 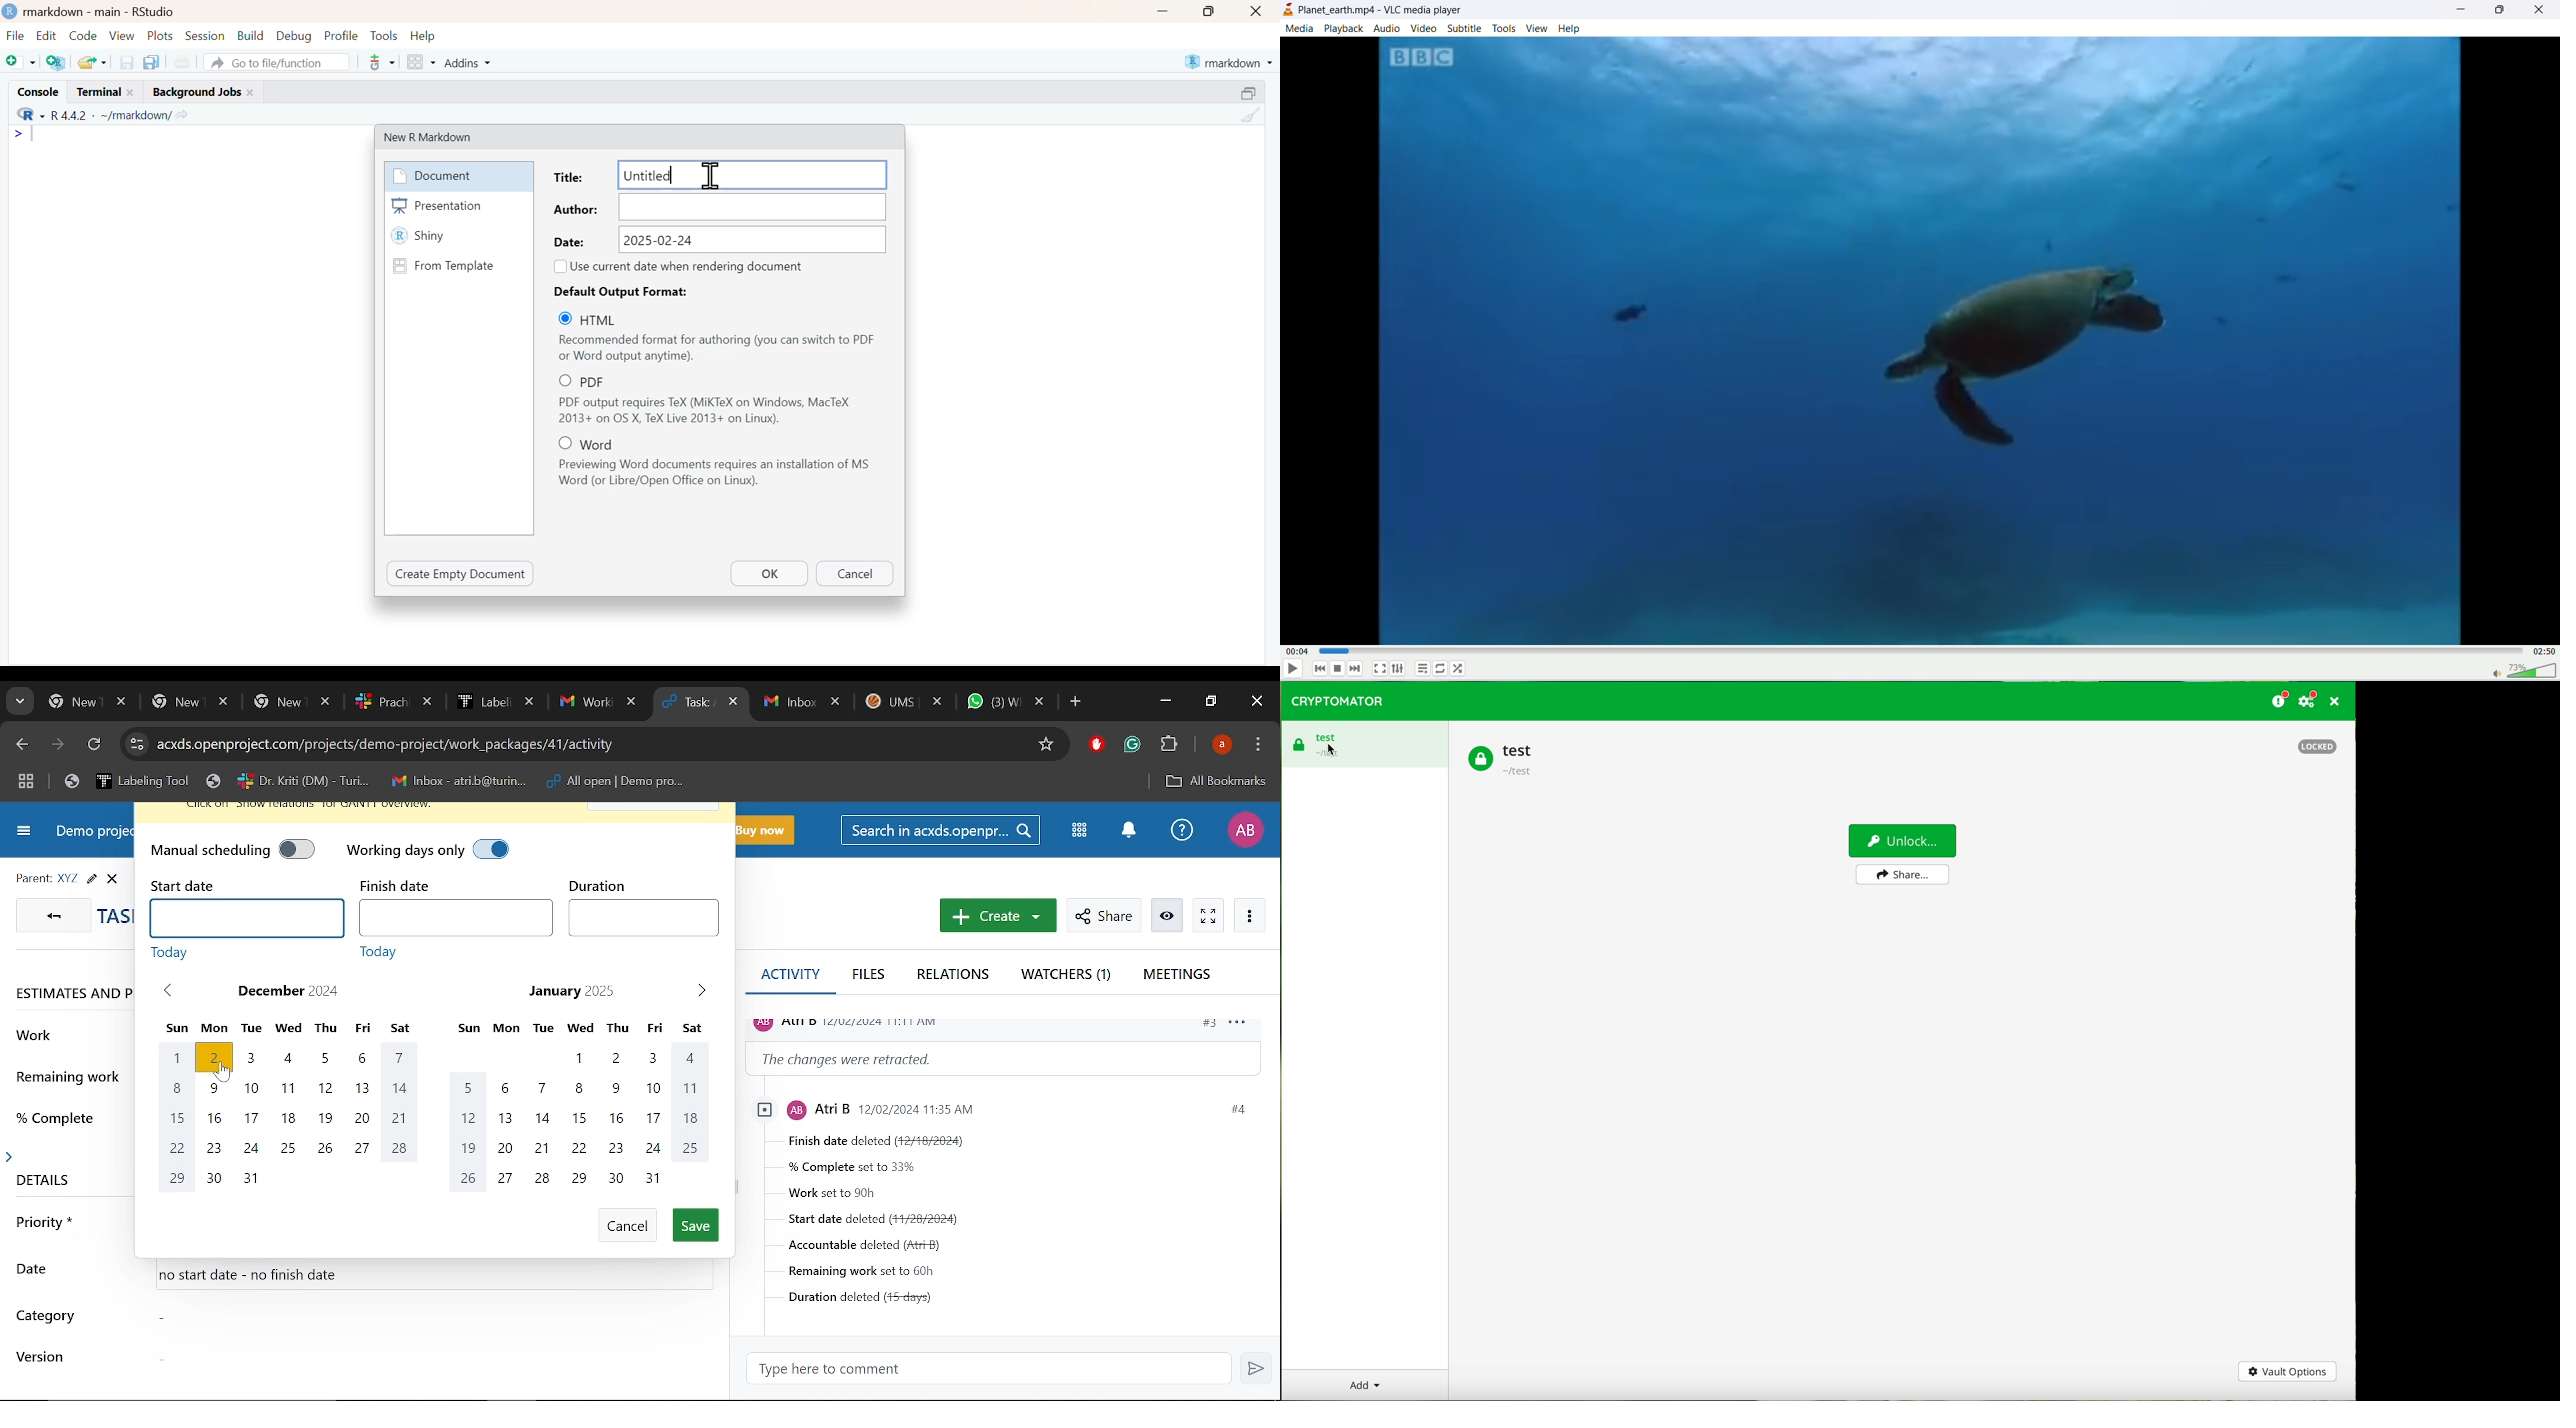 What do you see at coordinates (718, 411) in the screenshot?
I see `PDF output requires TeX (MiKTeX on Windows, MacTeX
2013+ on OS X, TeX Live 2013+ on Linux).` at bounding box center [718, 411].